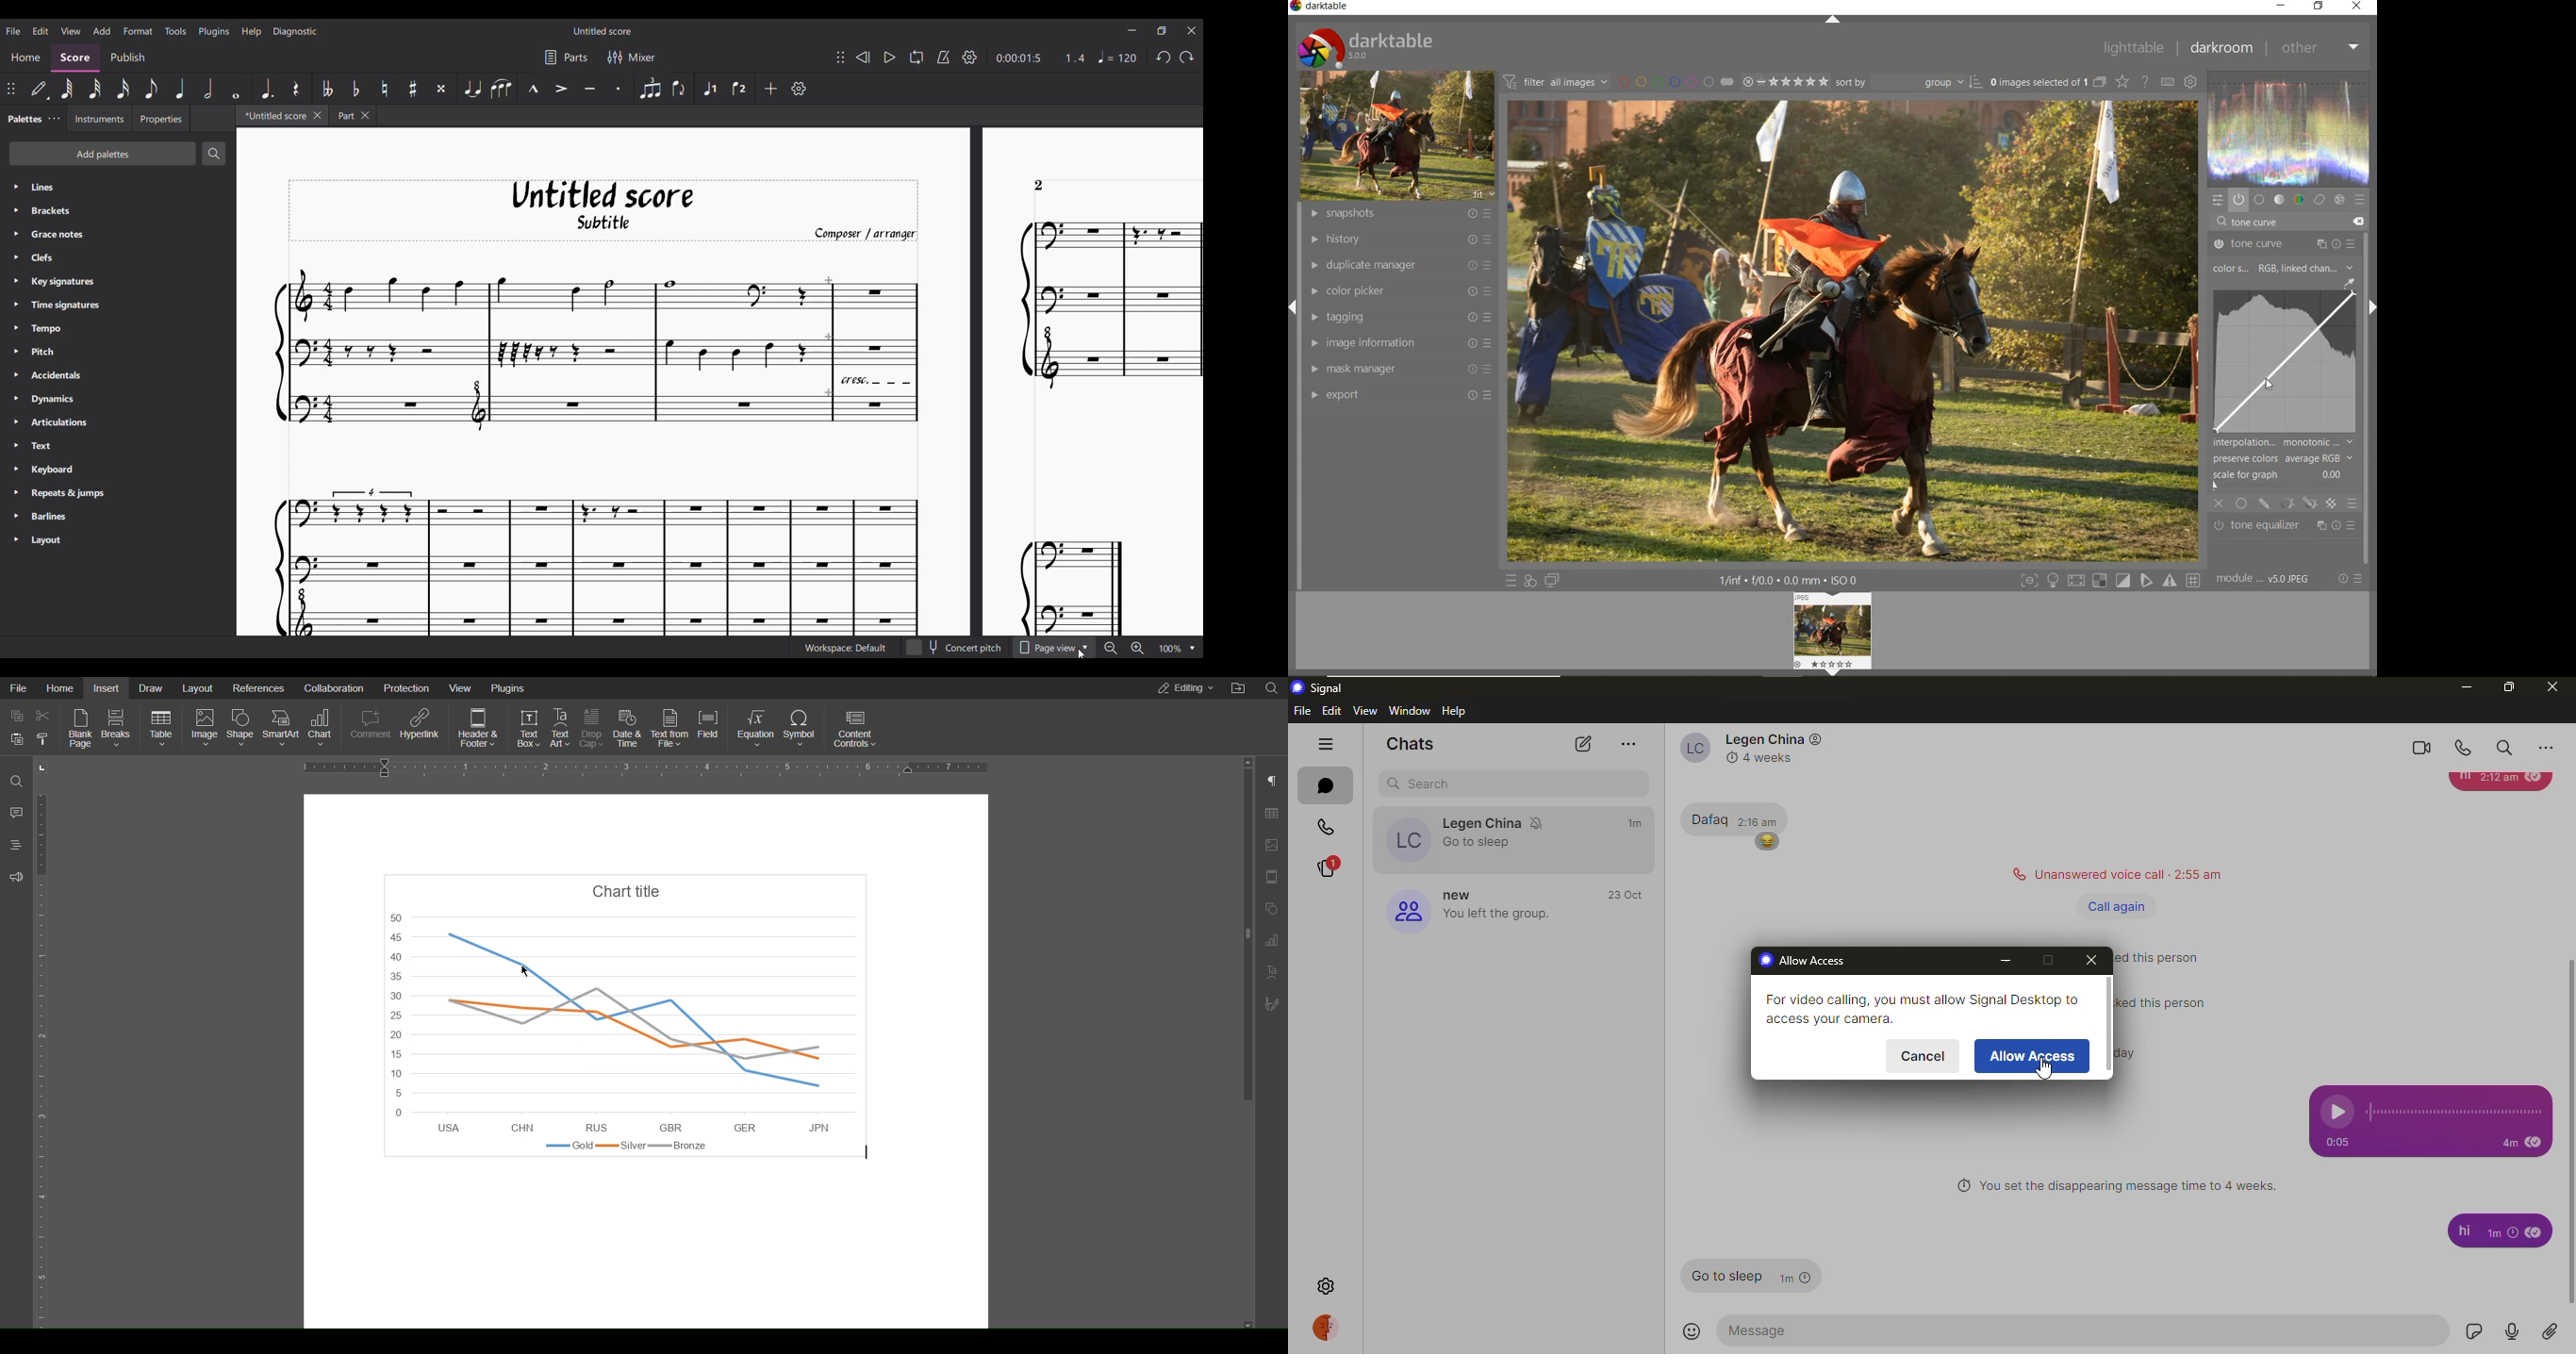 The width and height of the screenshot is (2576, 1372). What do you see at coordinates (160, 729) in the screenshot?
I see `Table` at bounding box center [160, 729].